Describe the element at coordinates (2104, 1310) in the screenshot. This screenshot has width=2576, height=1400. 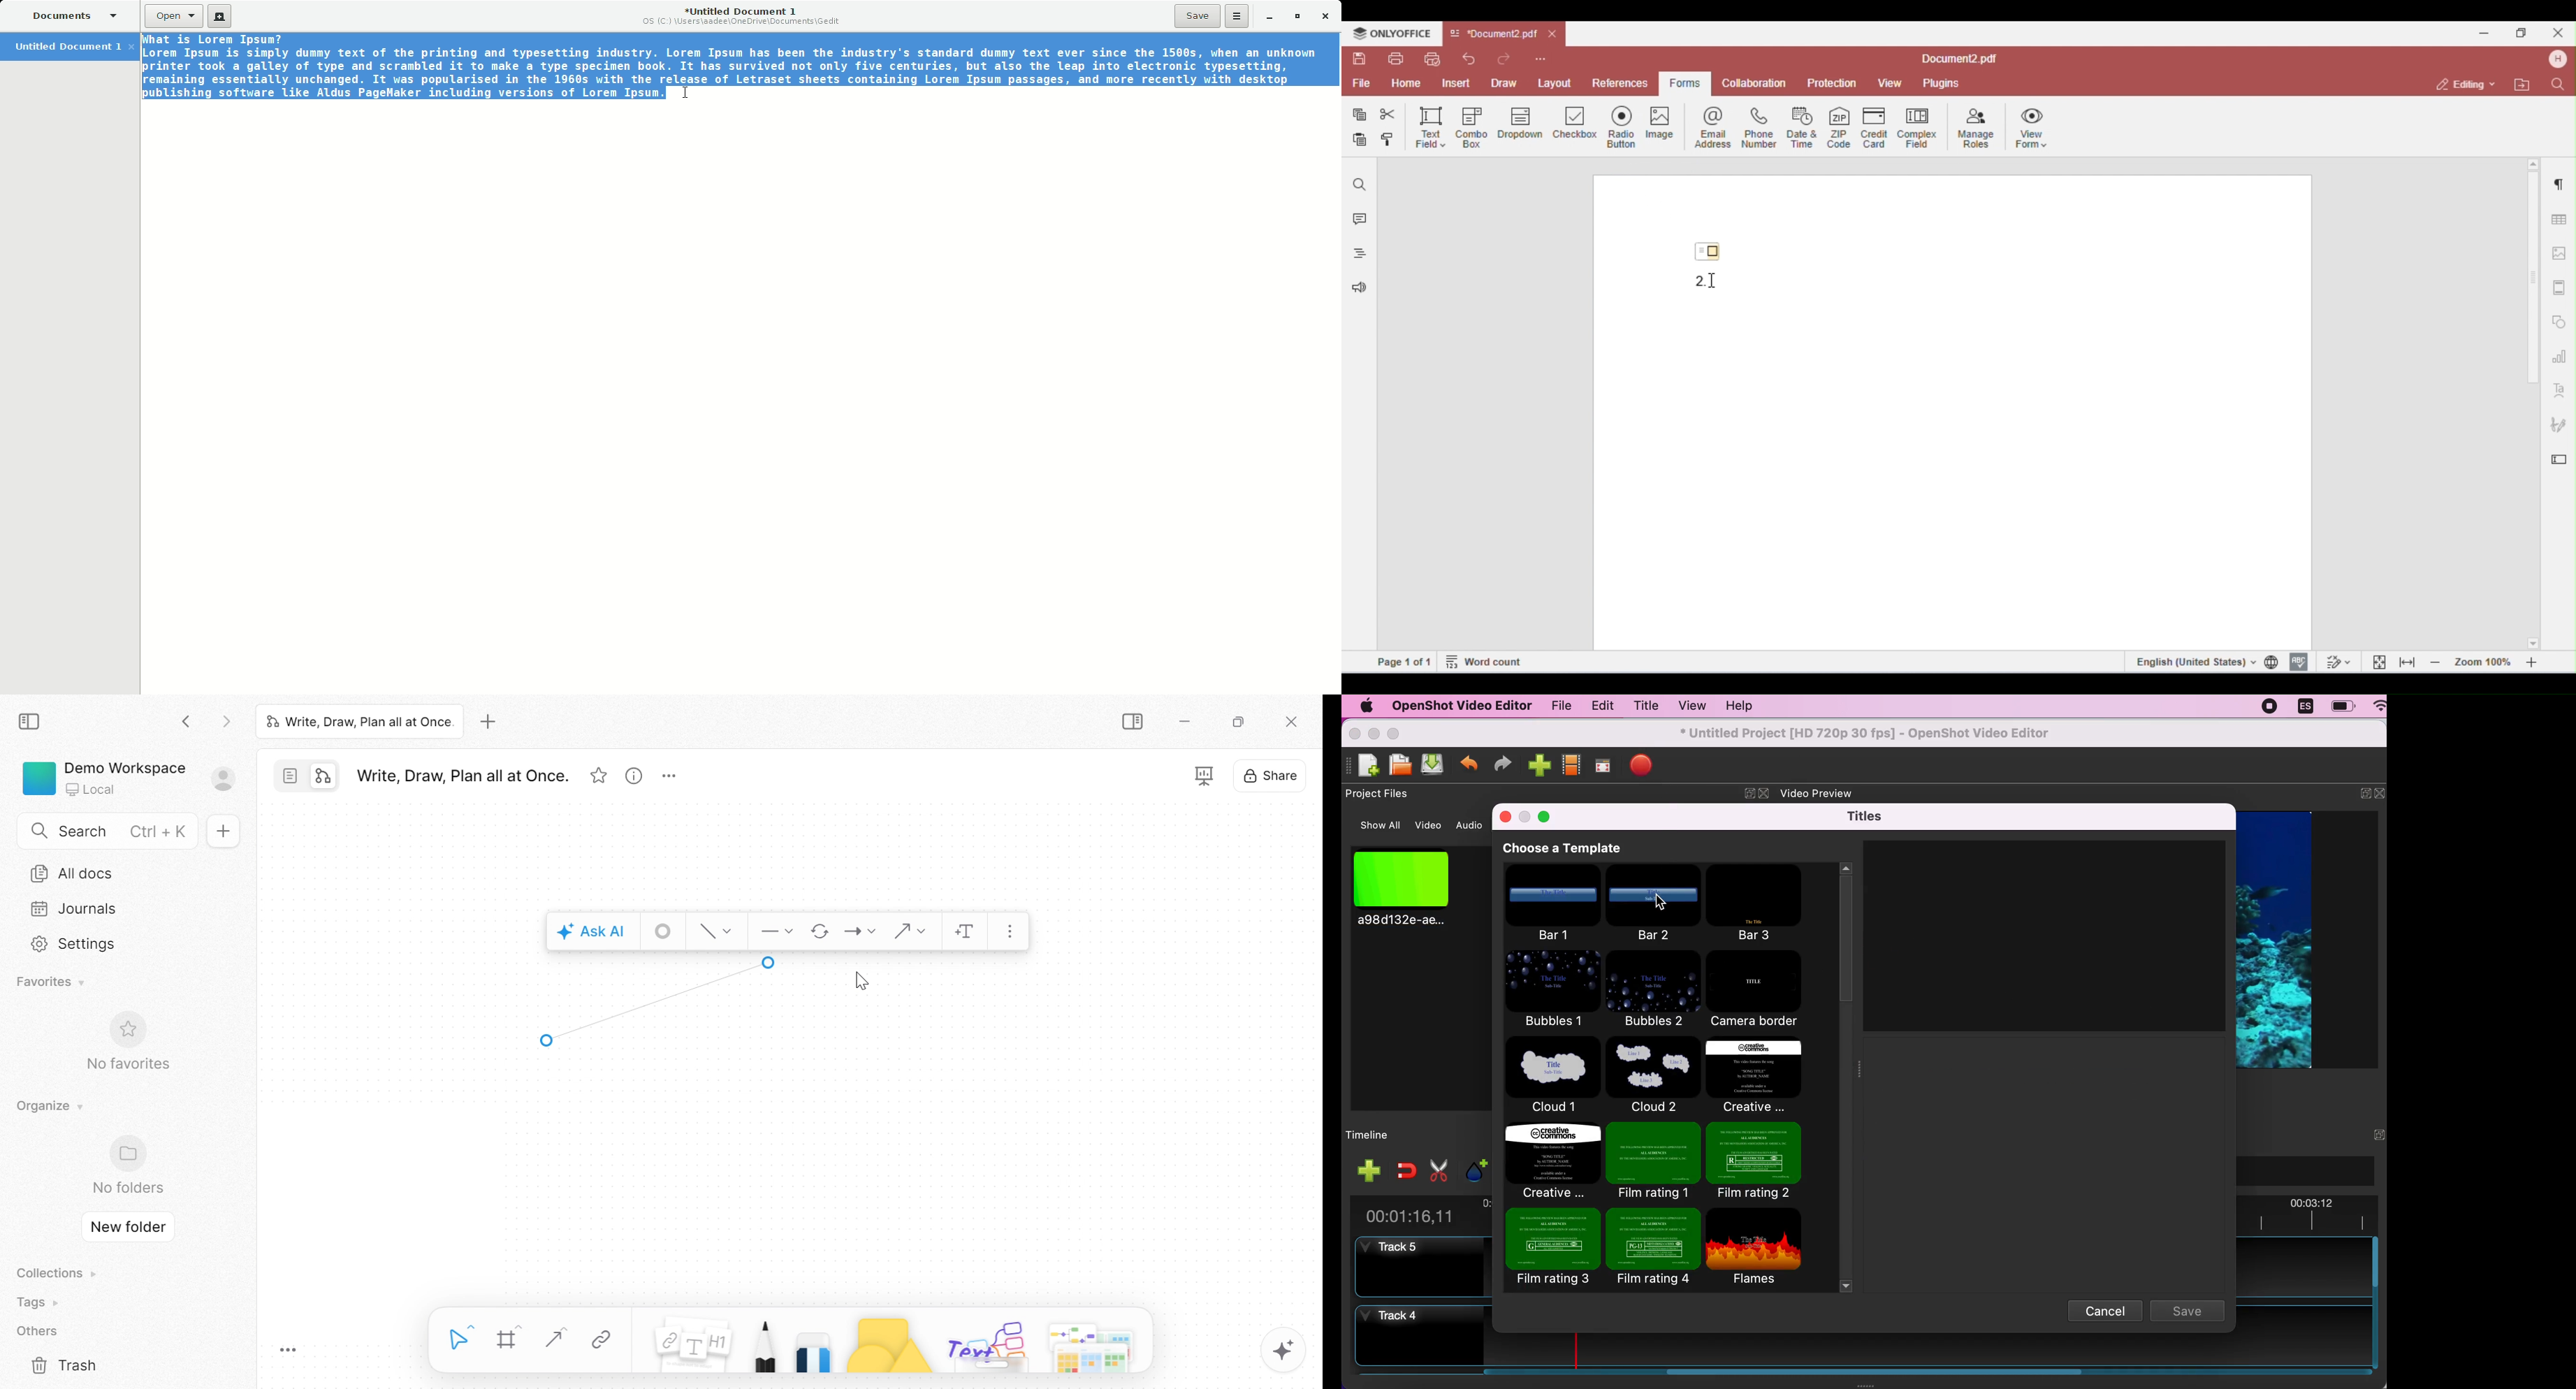
I see `cancel` at that location.